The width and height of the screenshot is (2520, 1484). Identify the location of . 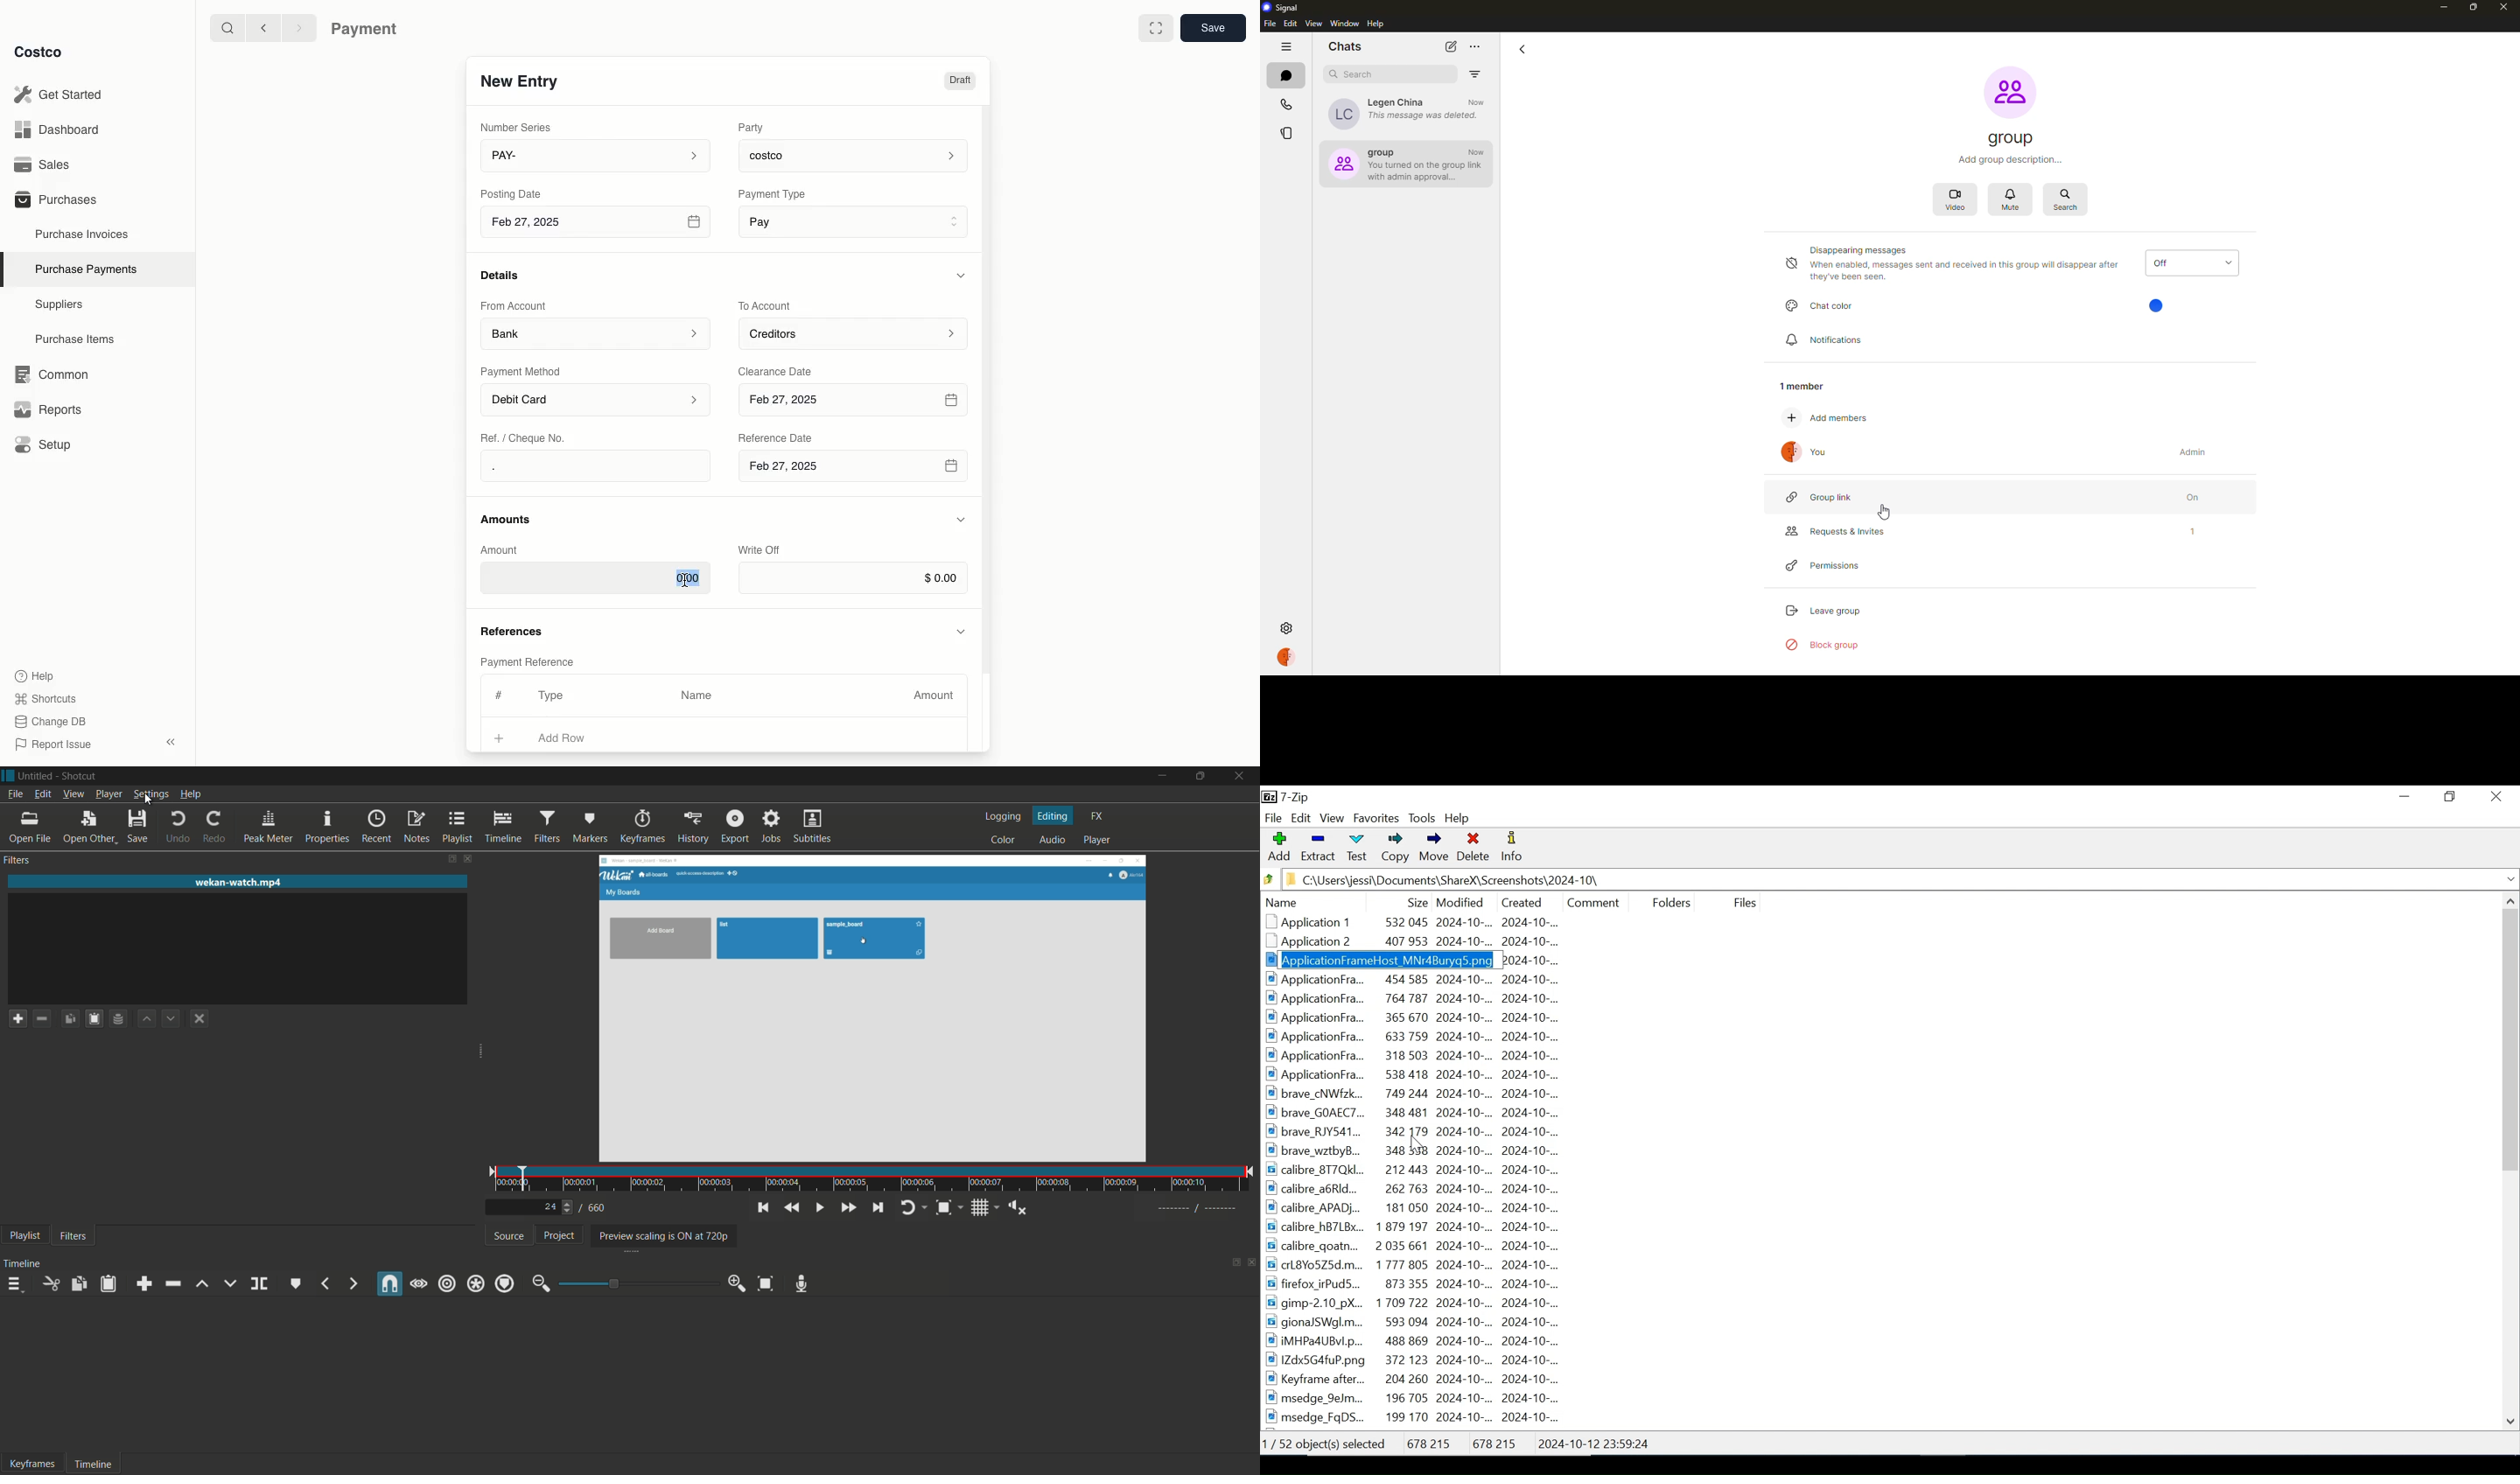
(1018, 1211).